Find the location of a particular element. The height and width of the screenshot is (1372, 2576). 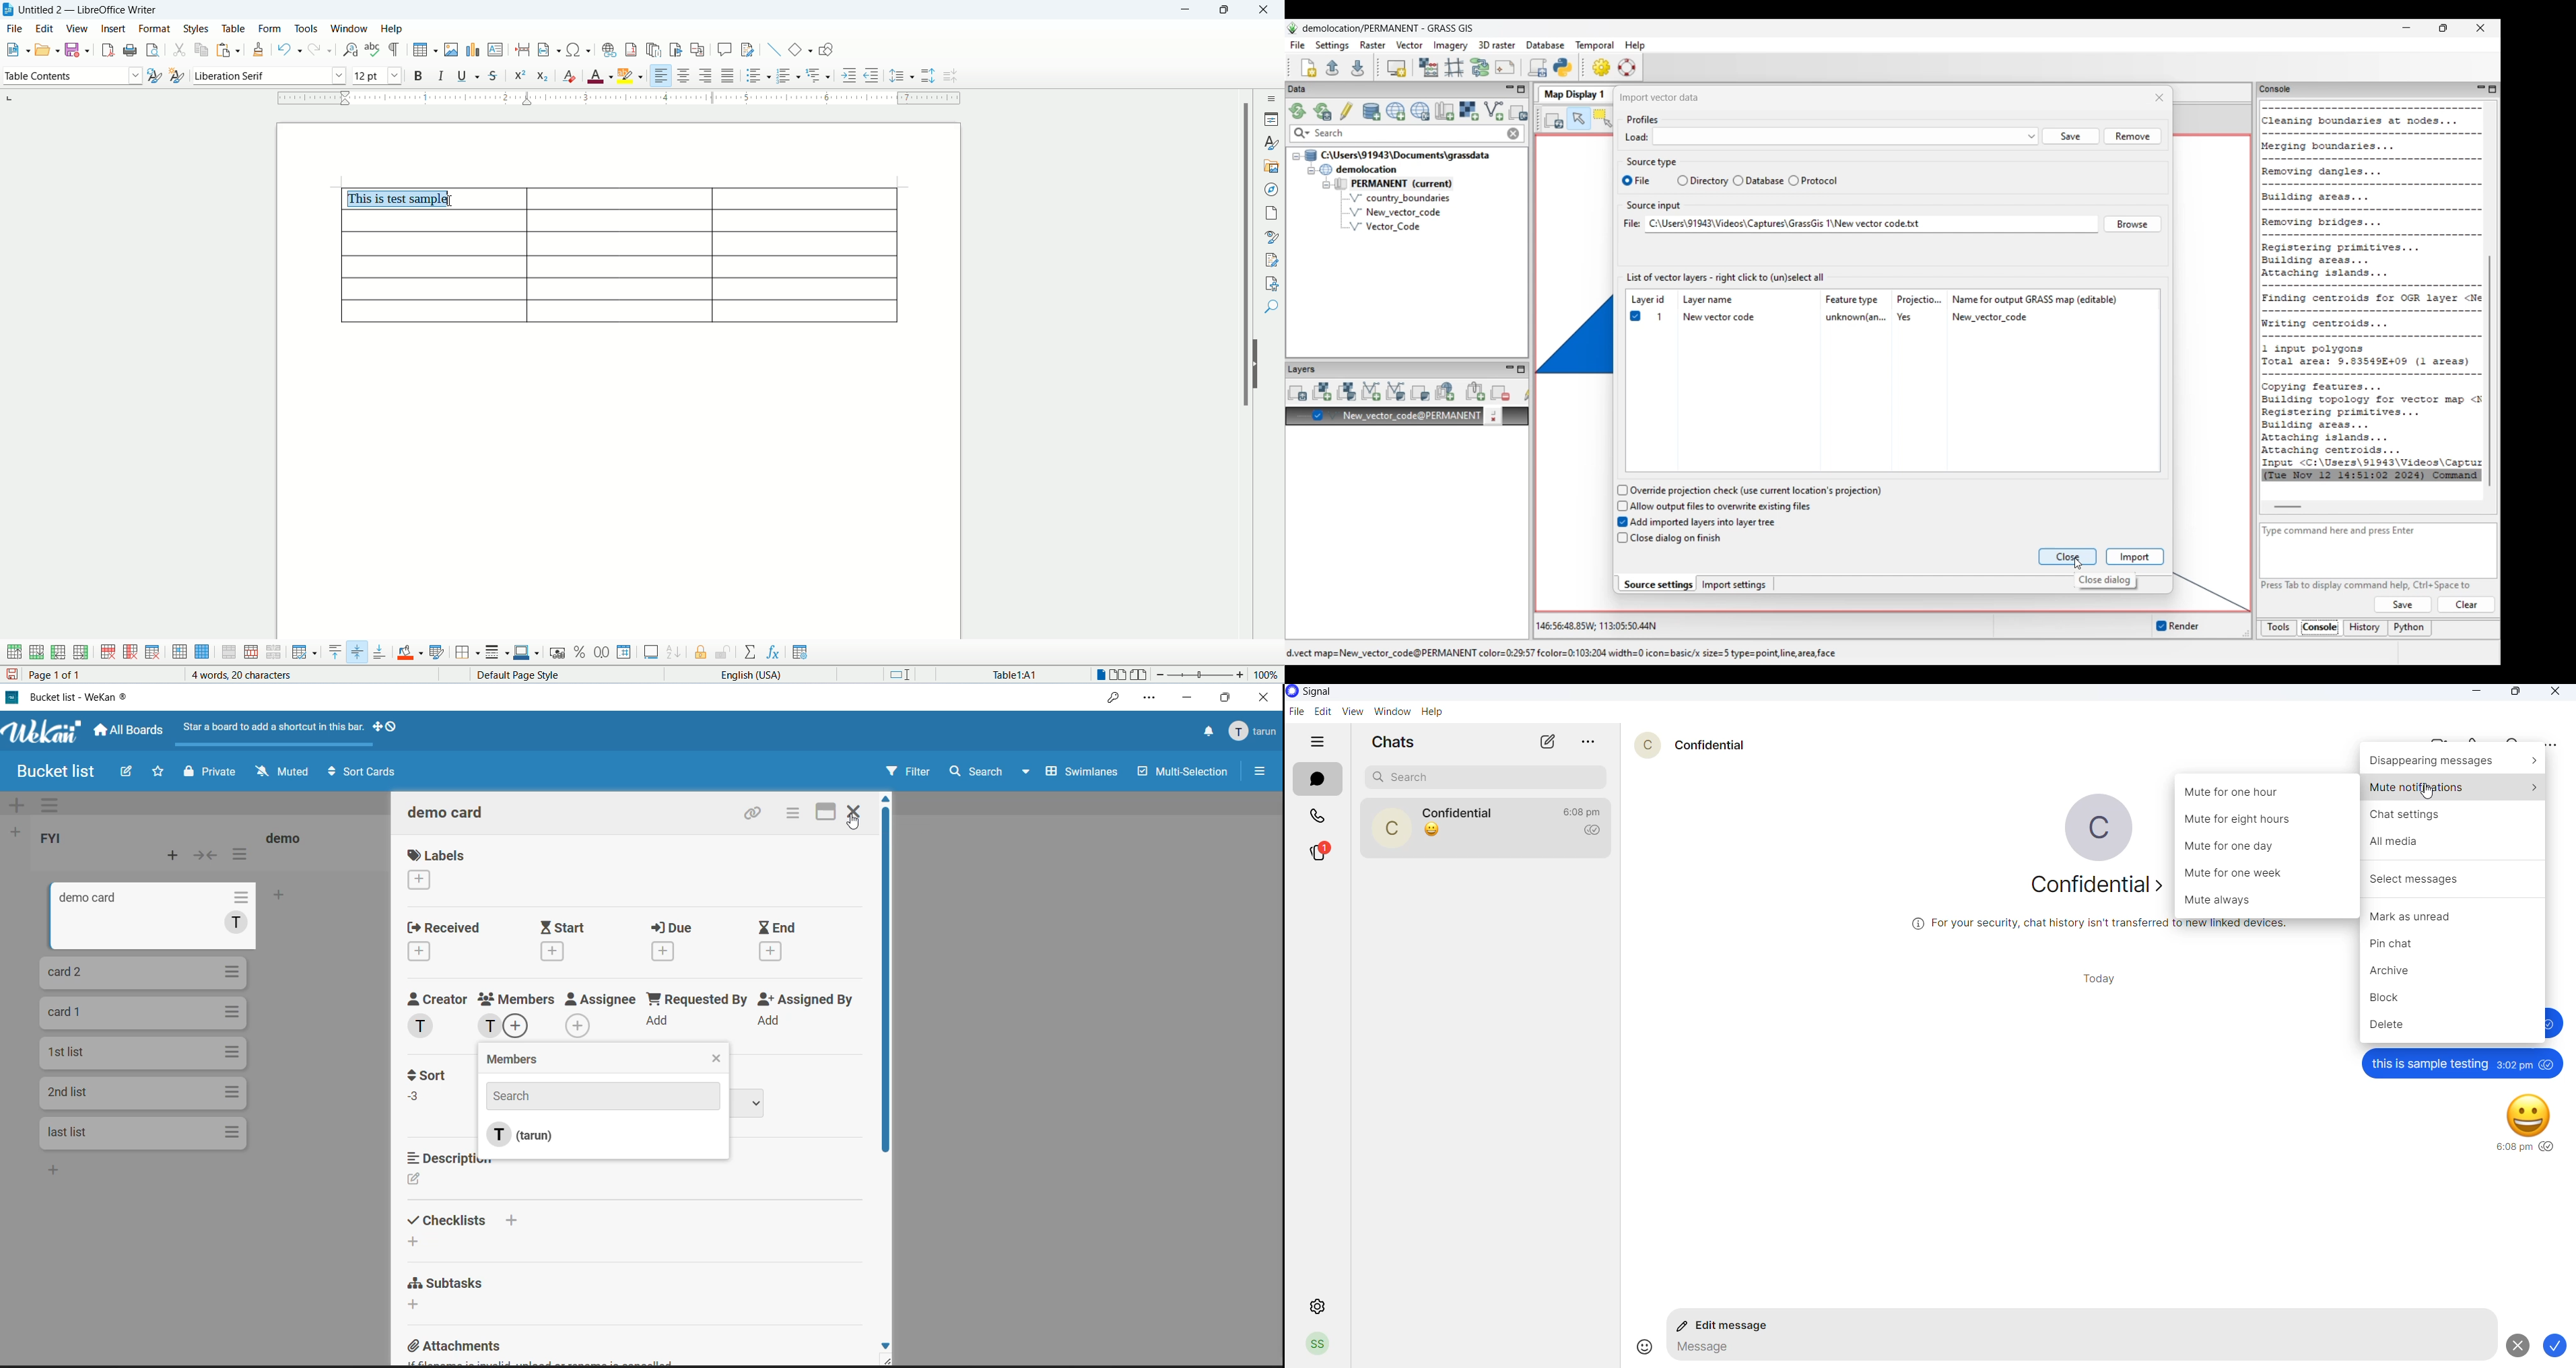

add member is located at coordinates (522, 1027).